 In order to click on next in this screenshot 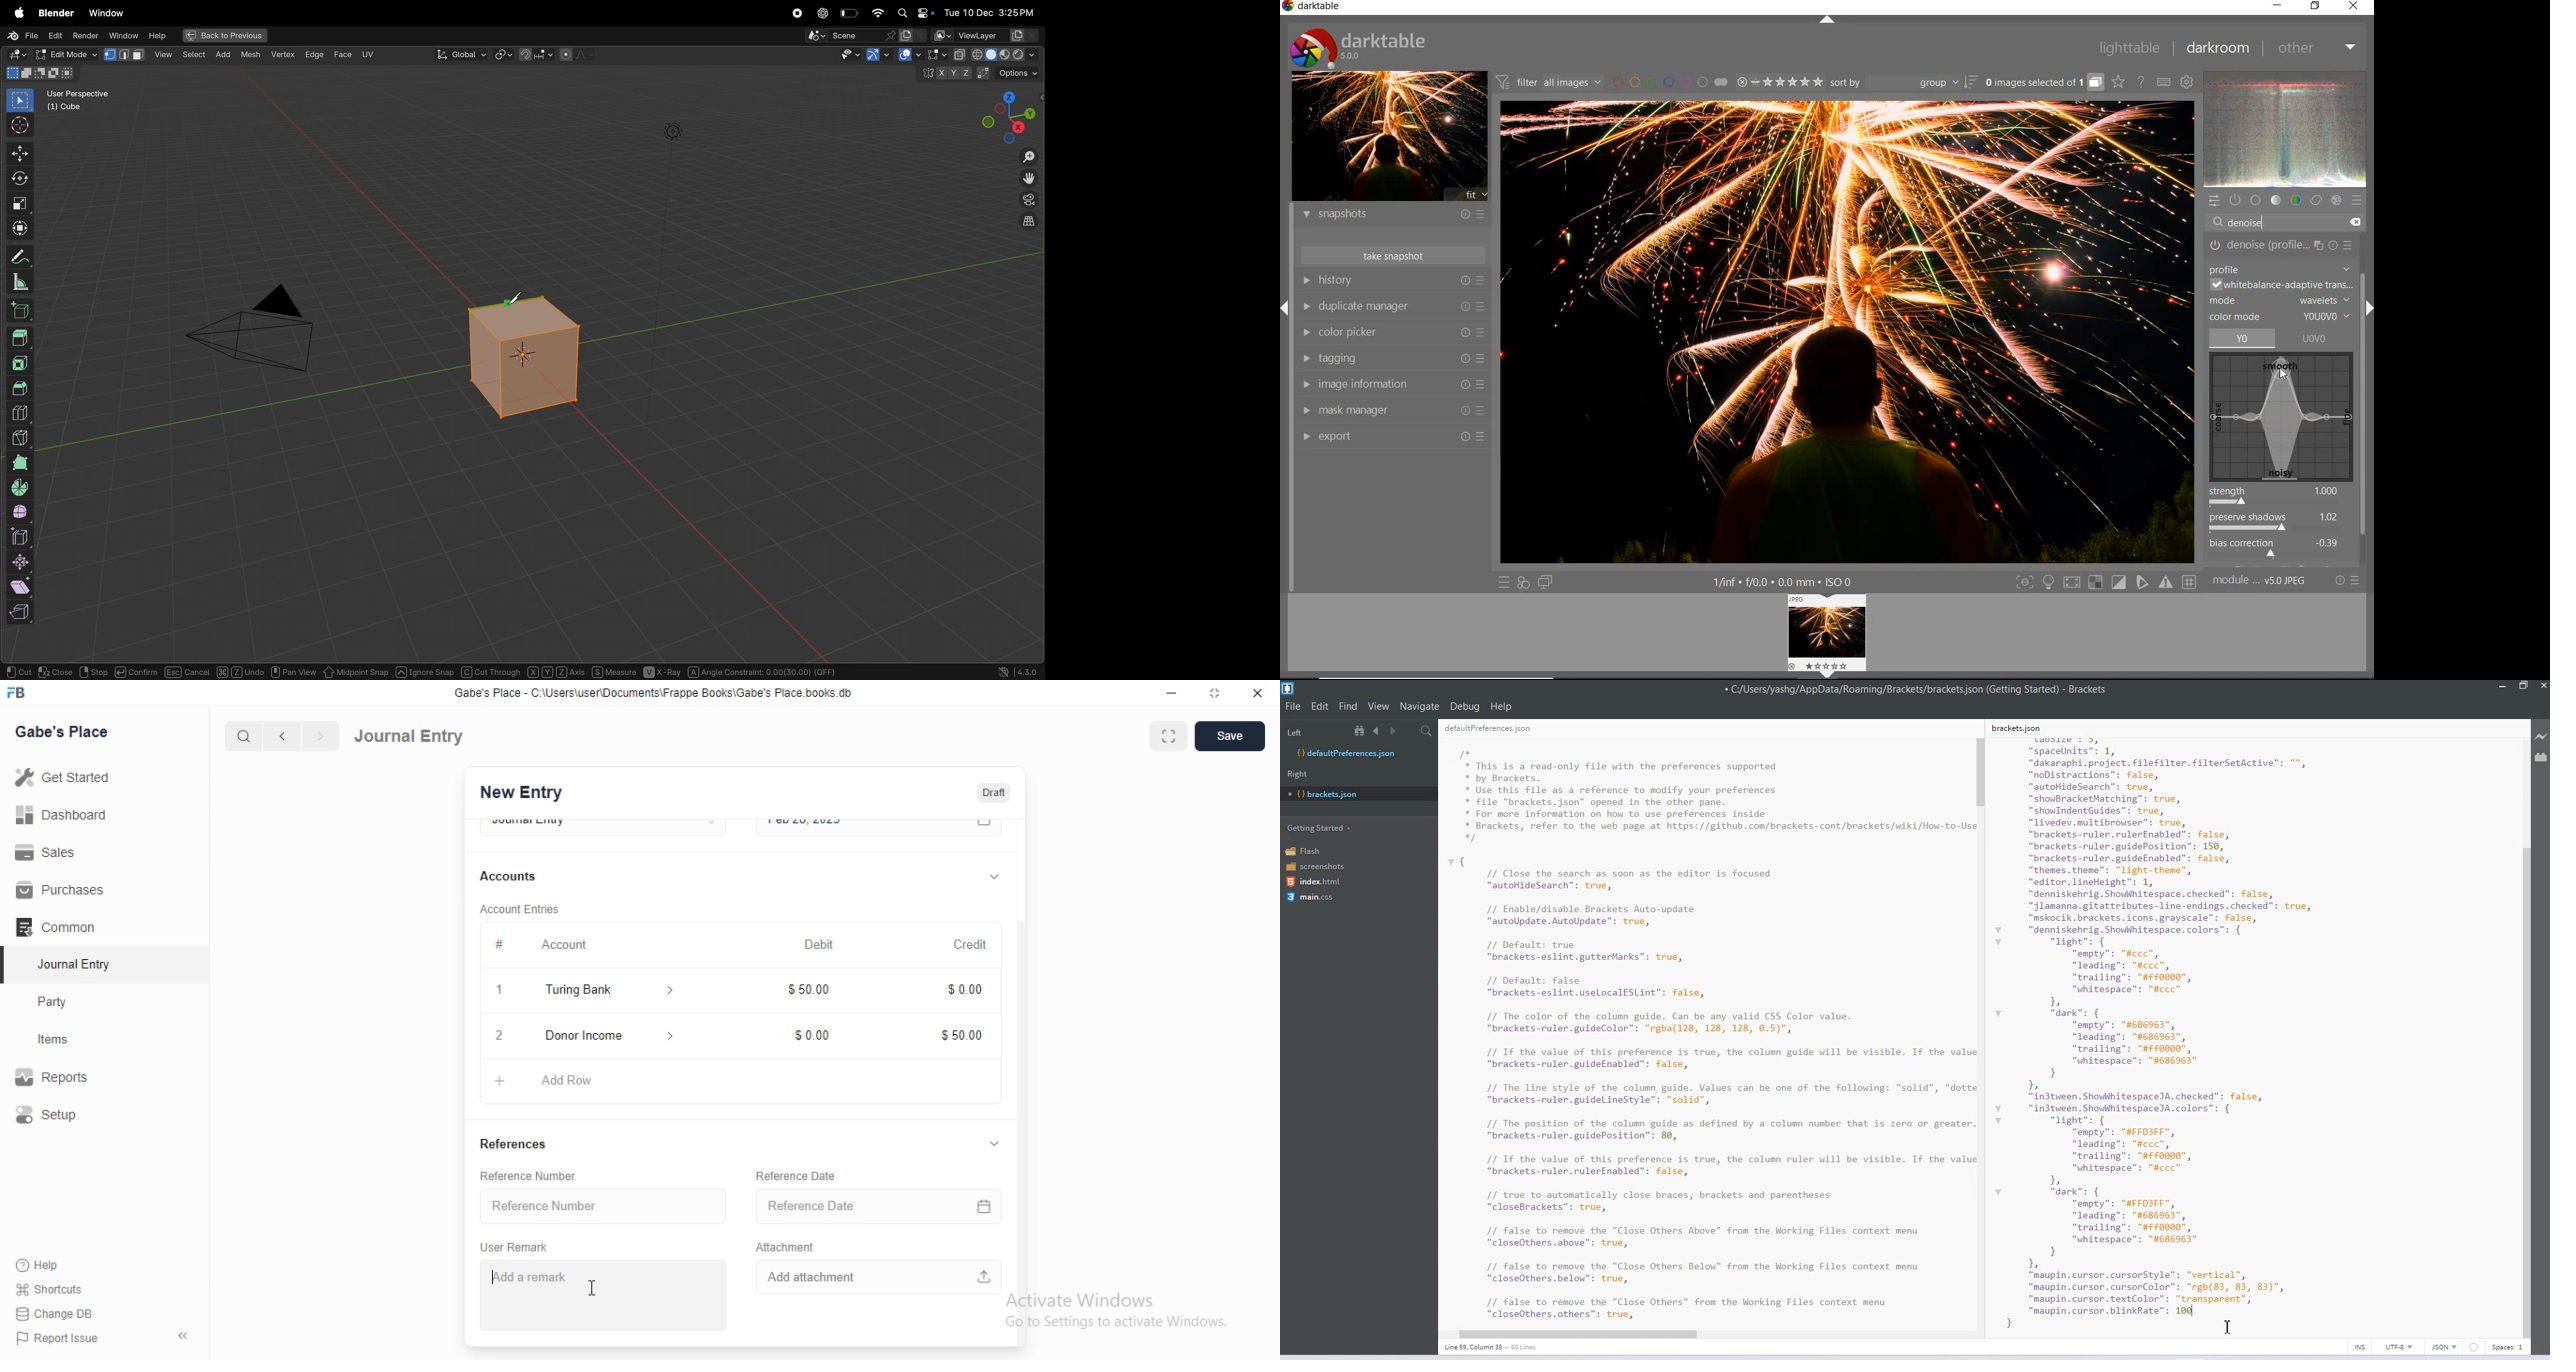, I will do `click(318, 737)`.